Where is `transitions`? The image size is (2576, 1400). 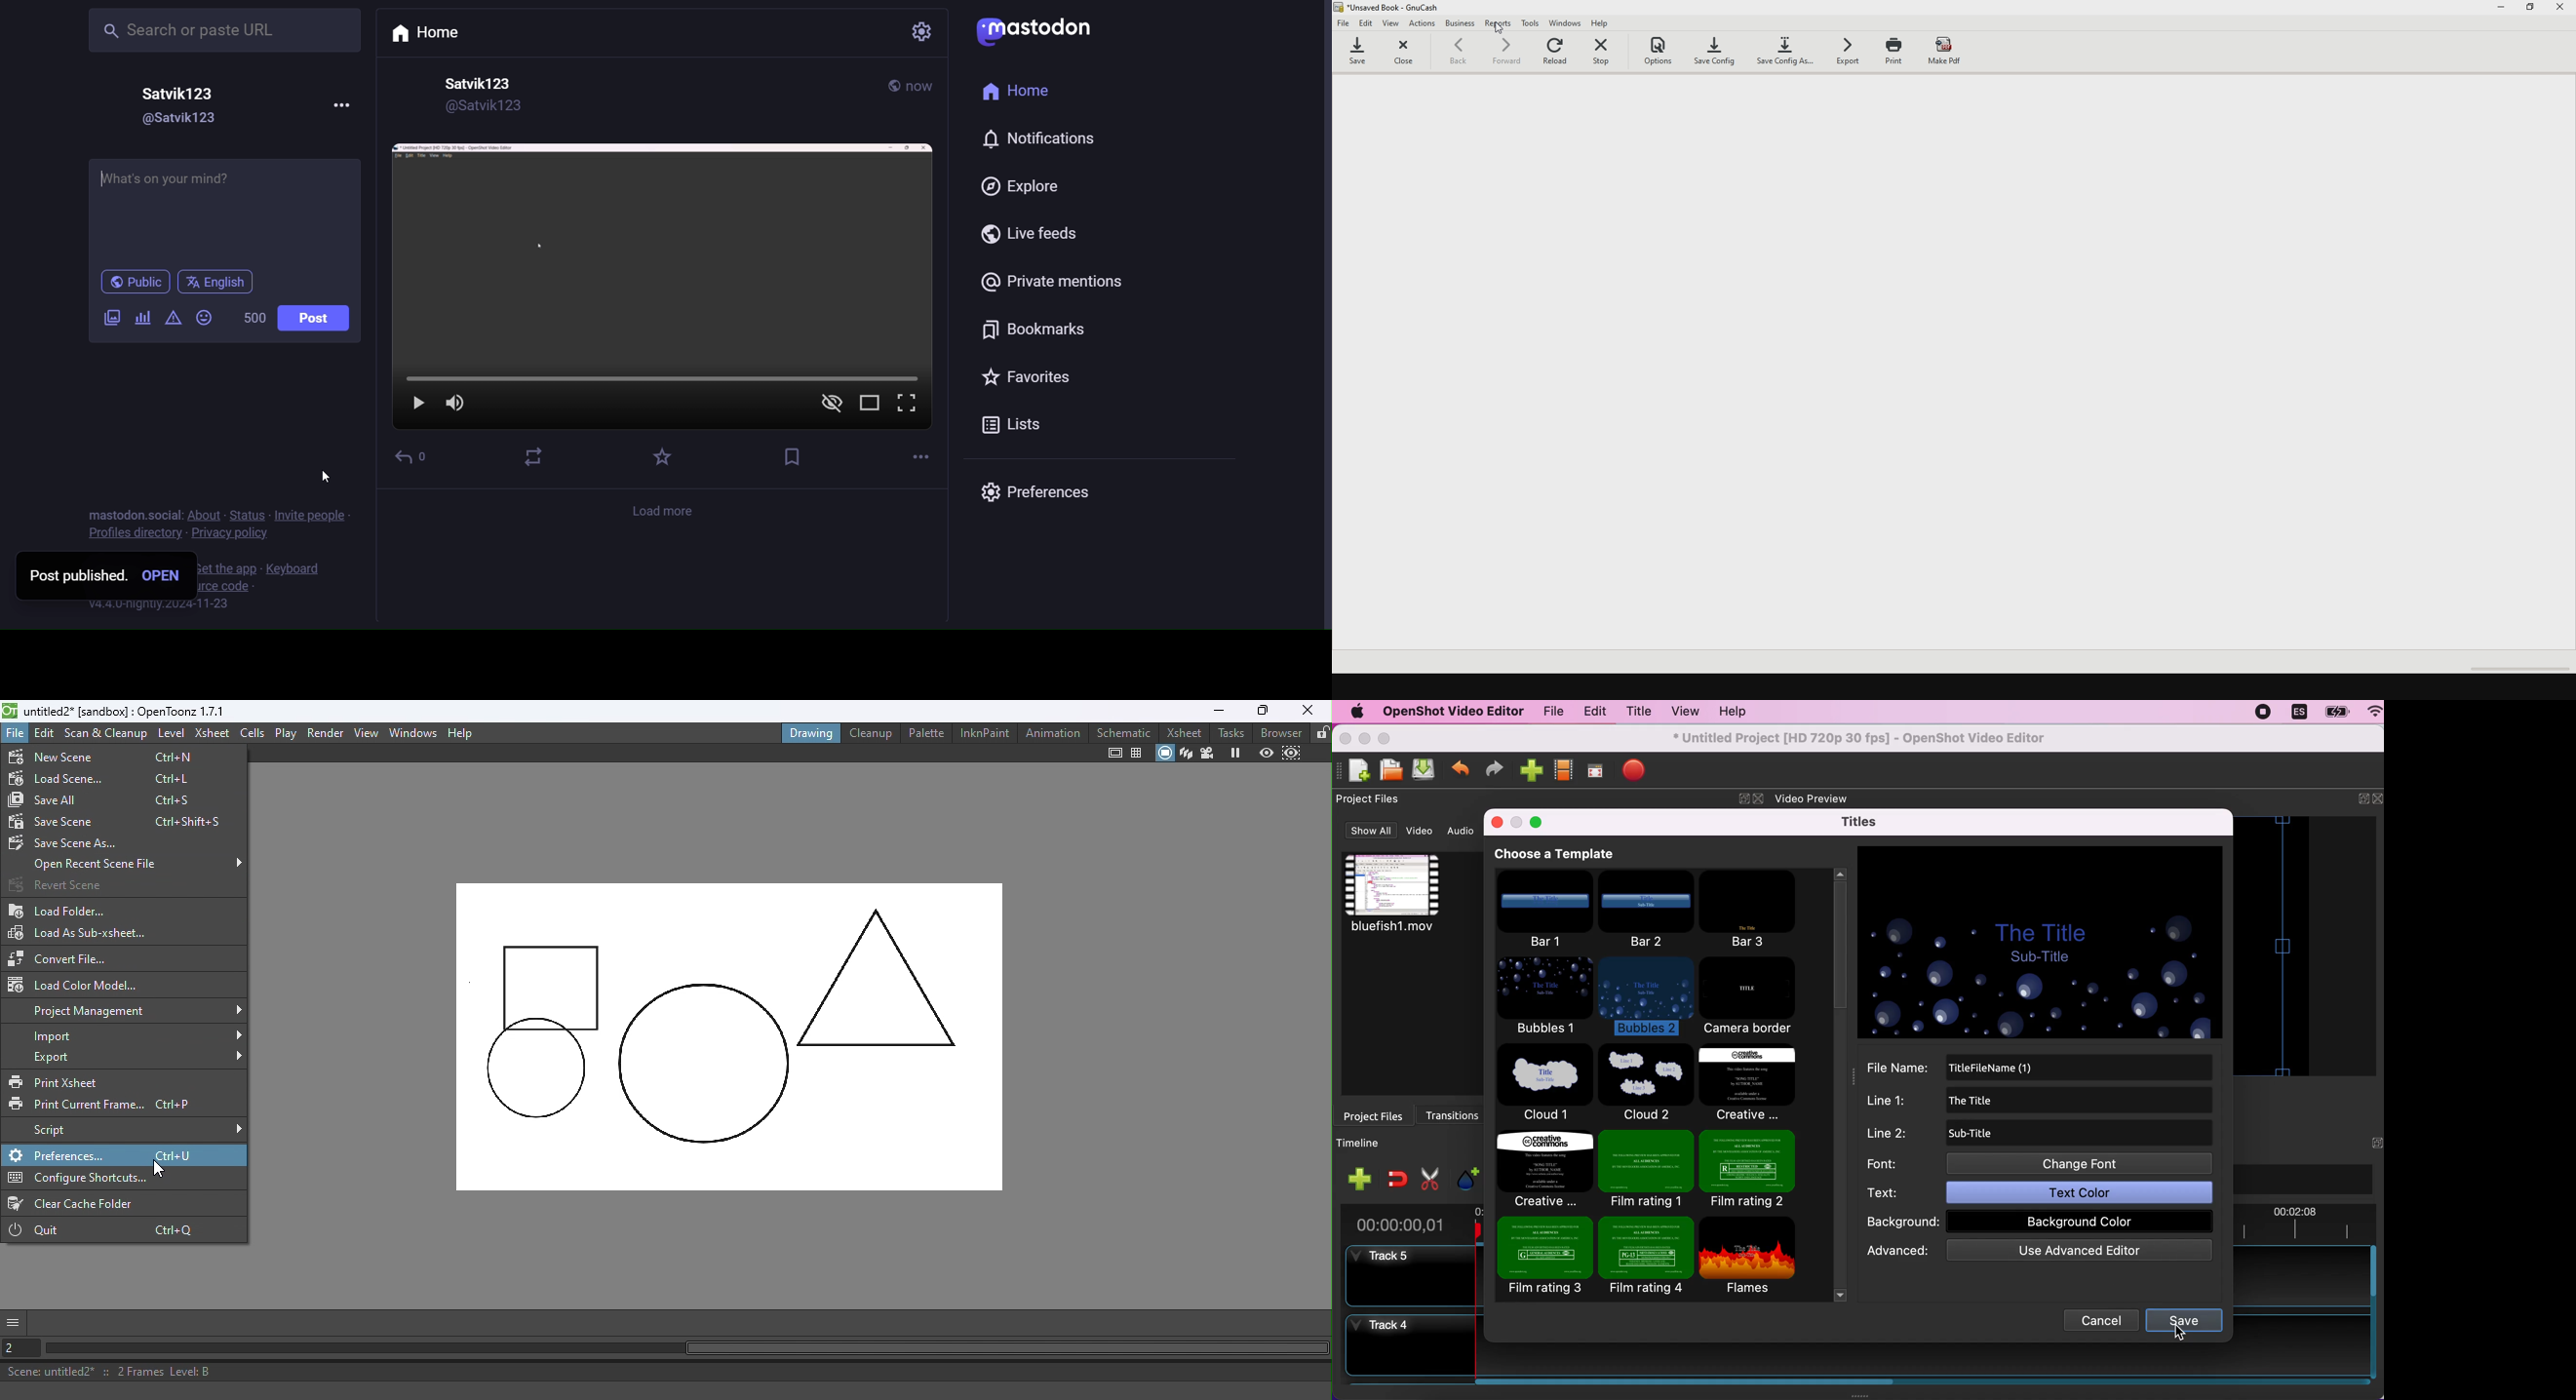 transitions is located at coordinates (1457, 1113).